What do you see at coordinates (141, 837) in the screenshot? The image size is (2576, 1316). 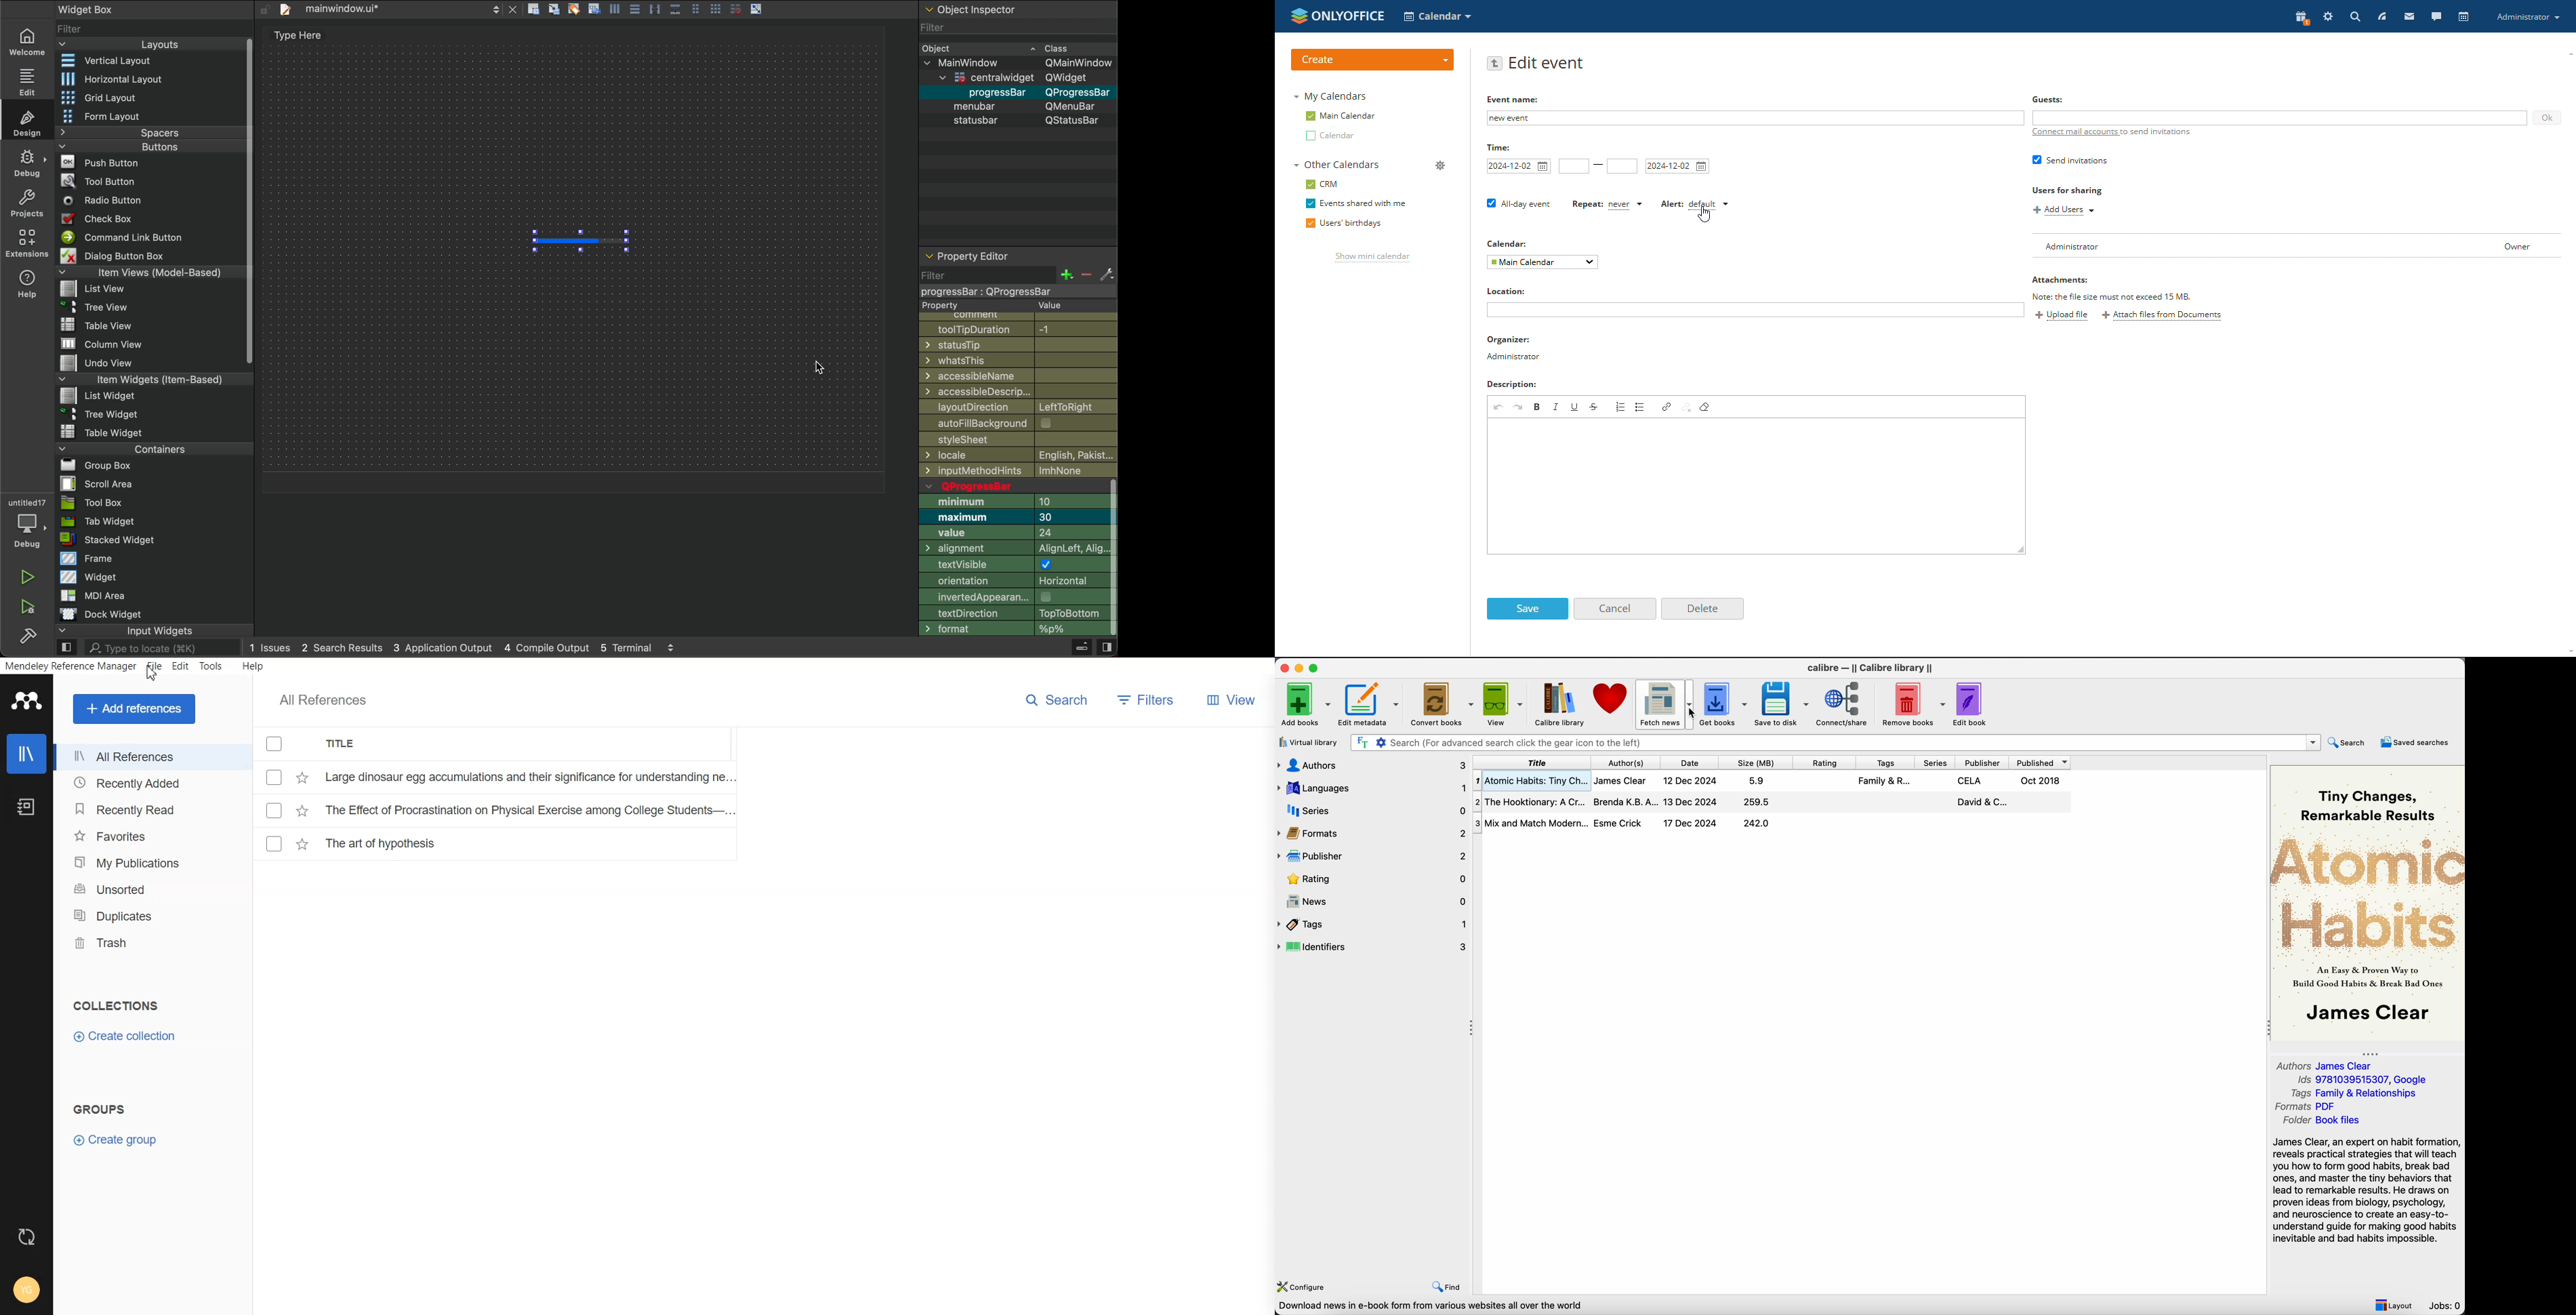 I see `Favorites` at bounding box center [141, 837].